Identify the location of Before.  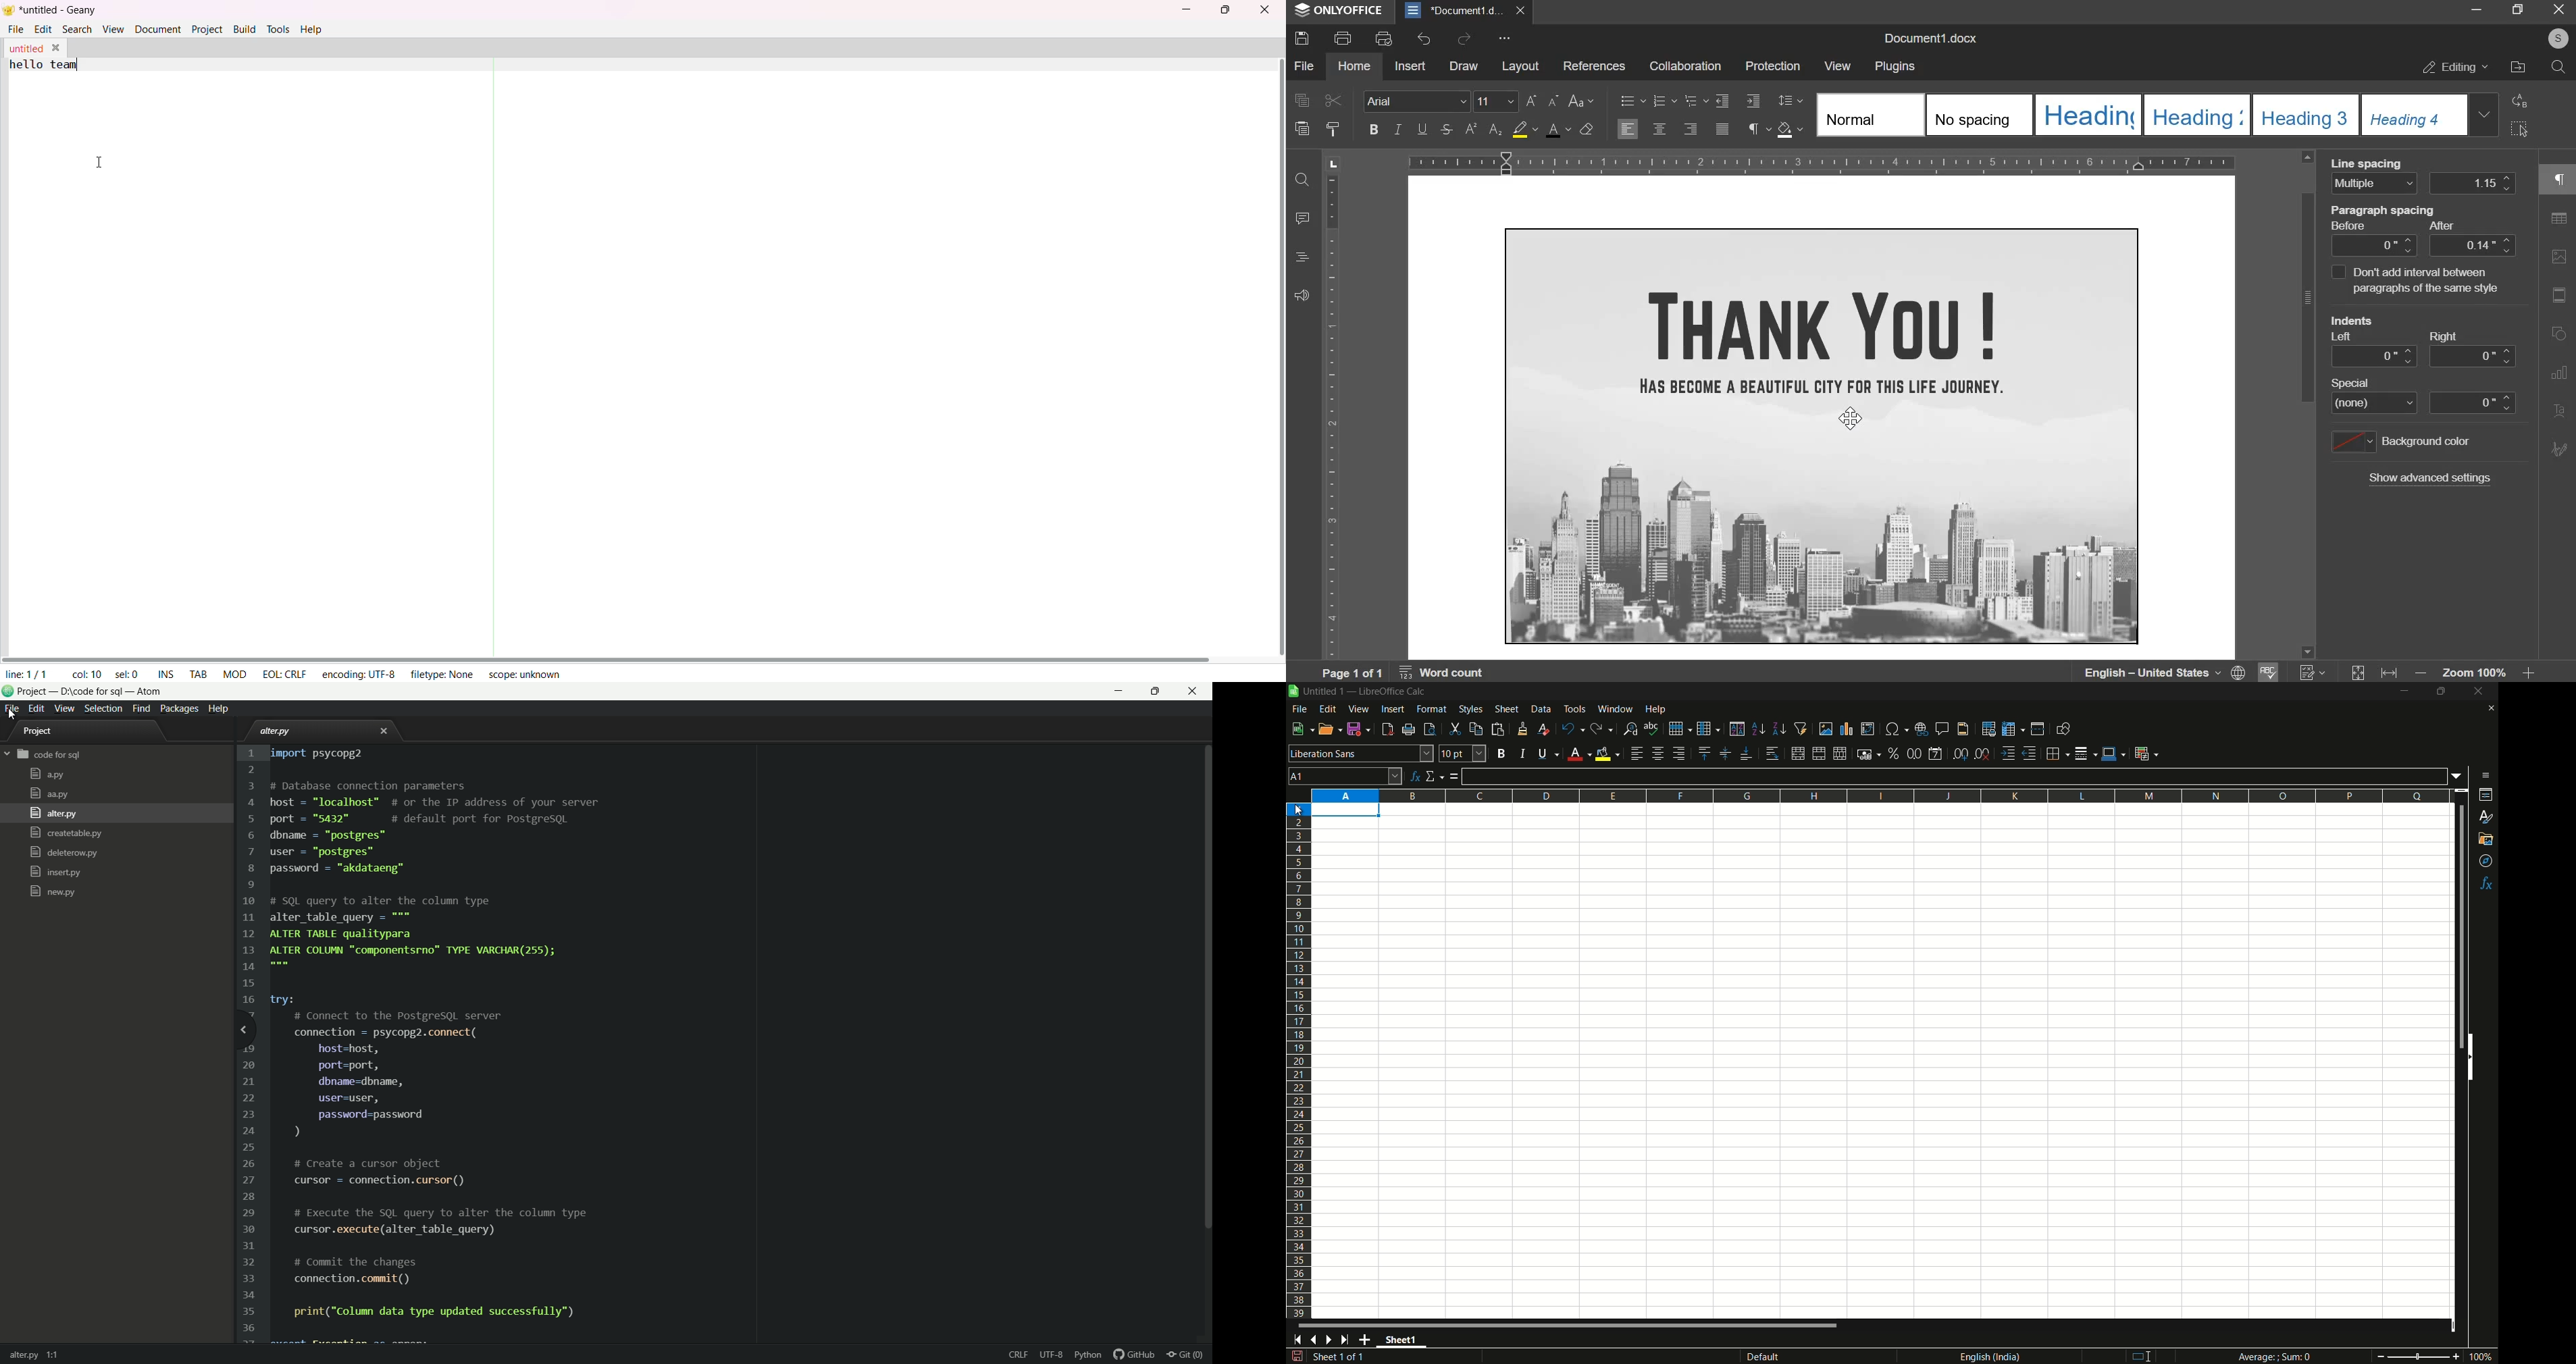
(2350, 226).